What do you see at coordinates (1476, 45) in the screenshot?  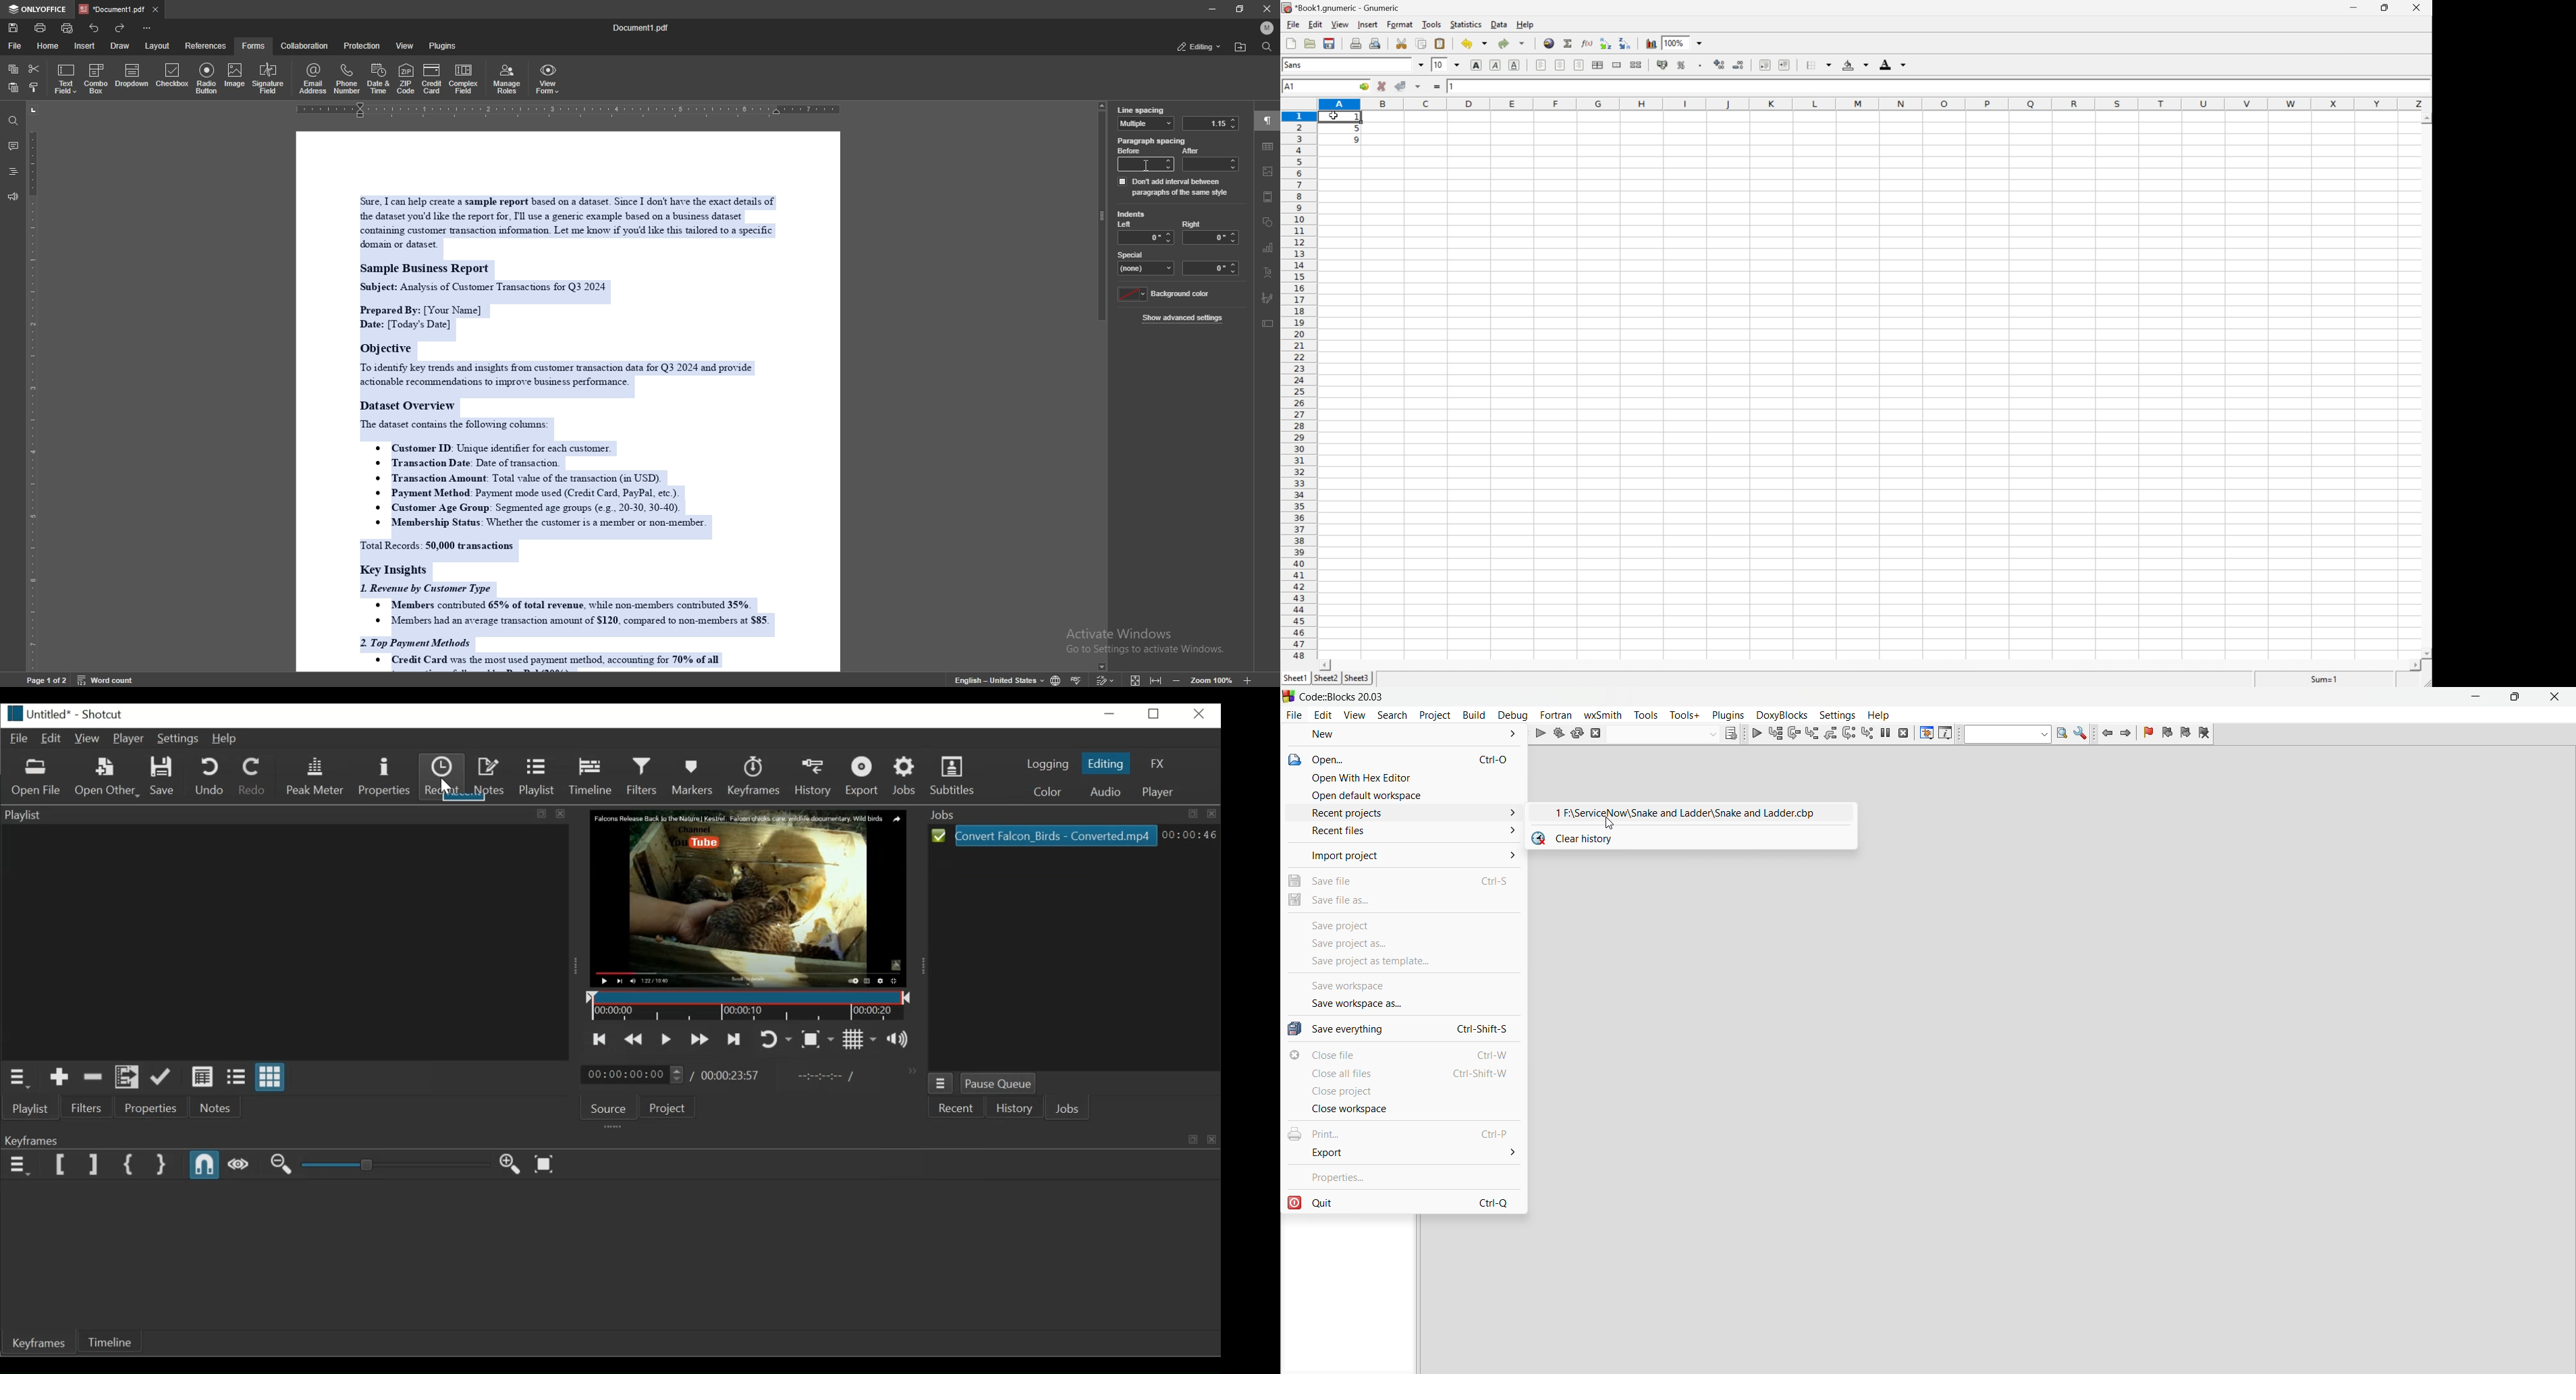 I see `undo` at bounding box center [1476, 45].